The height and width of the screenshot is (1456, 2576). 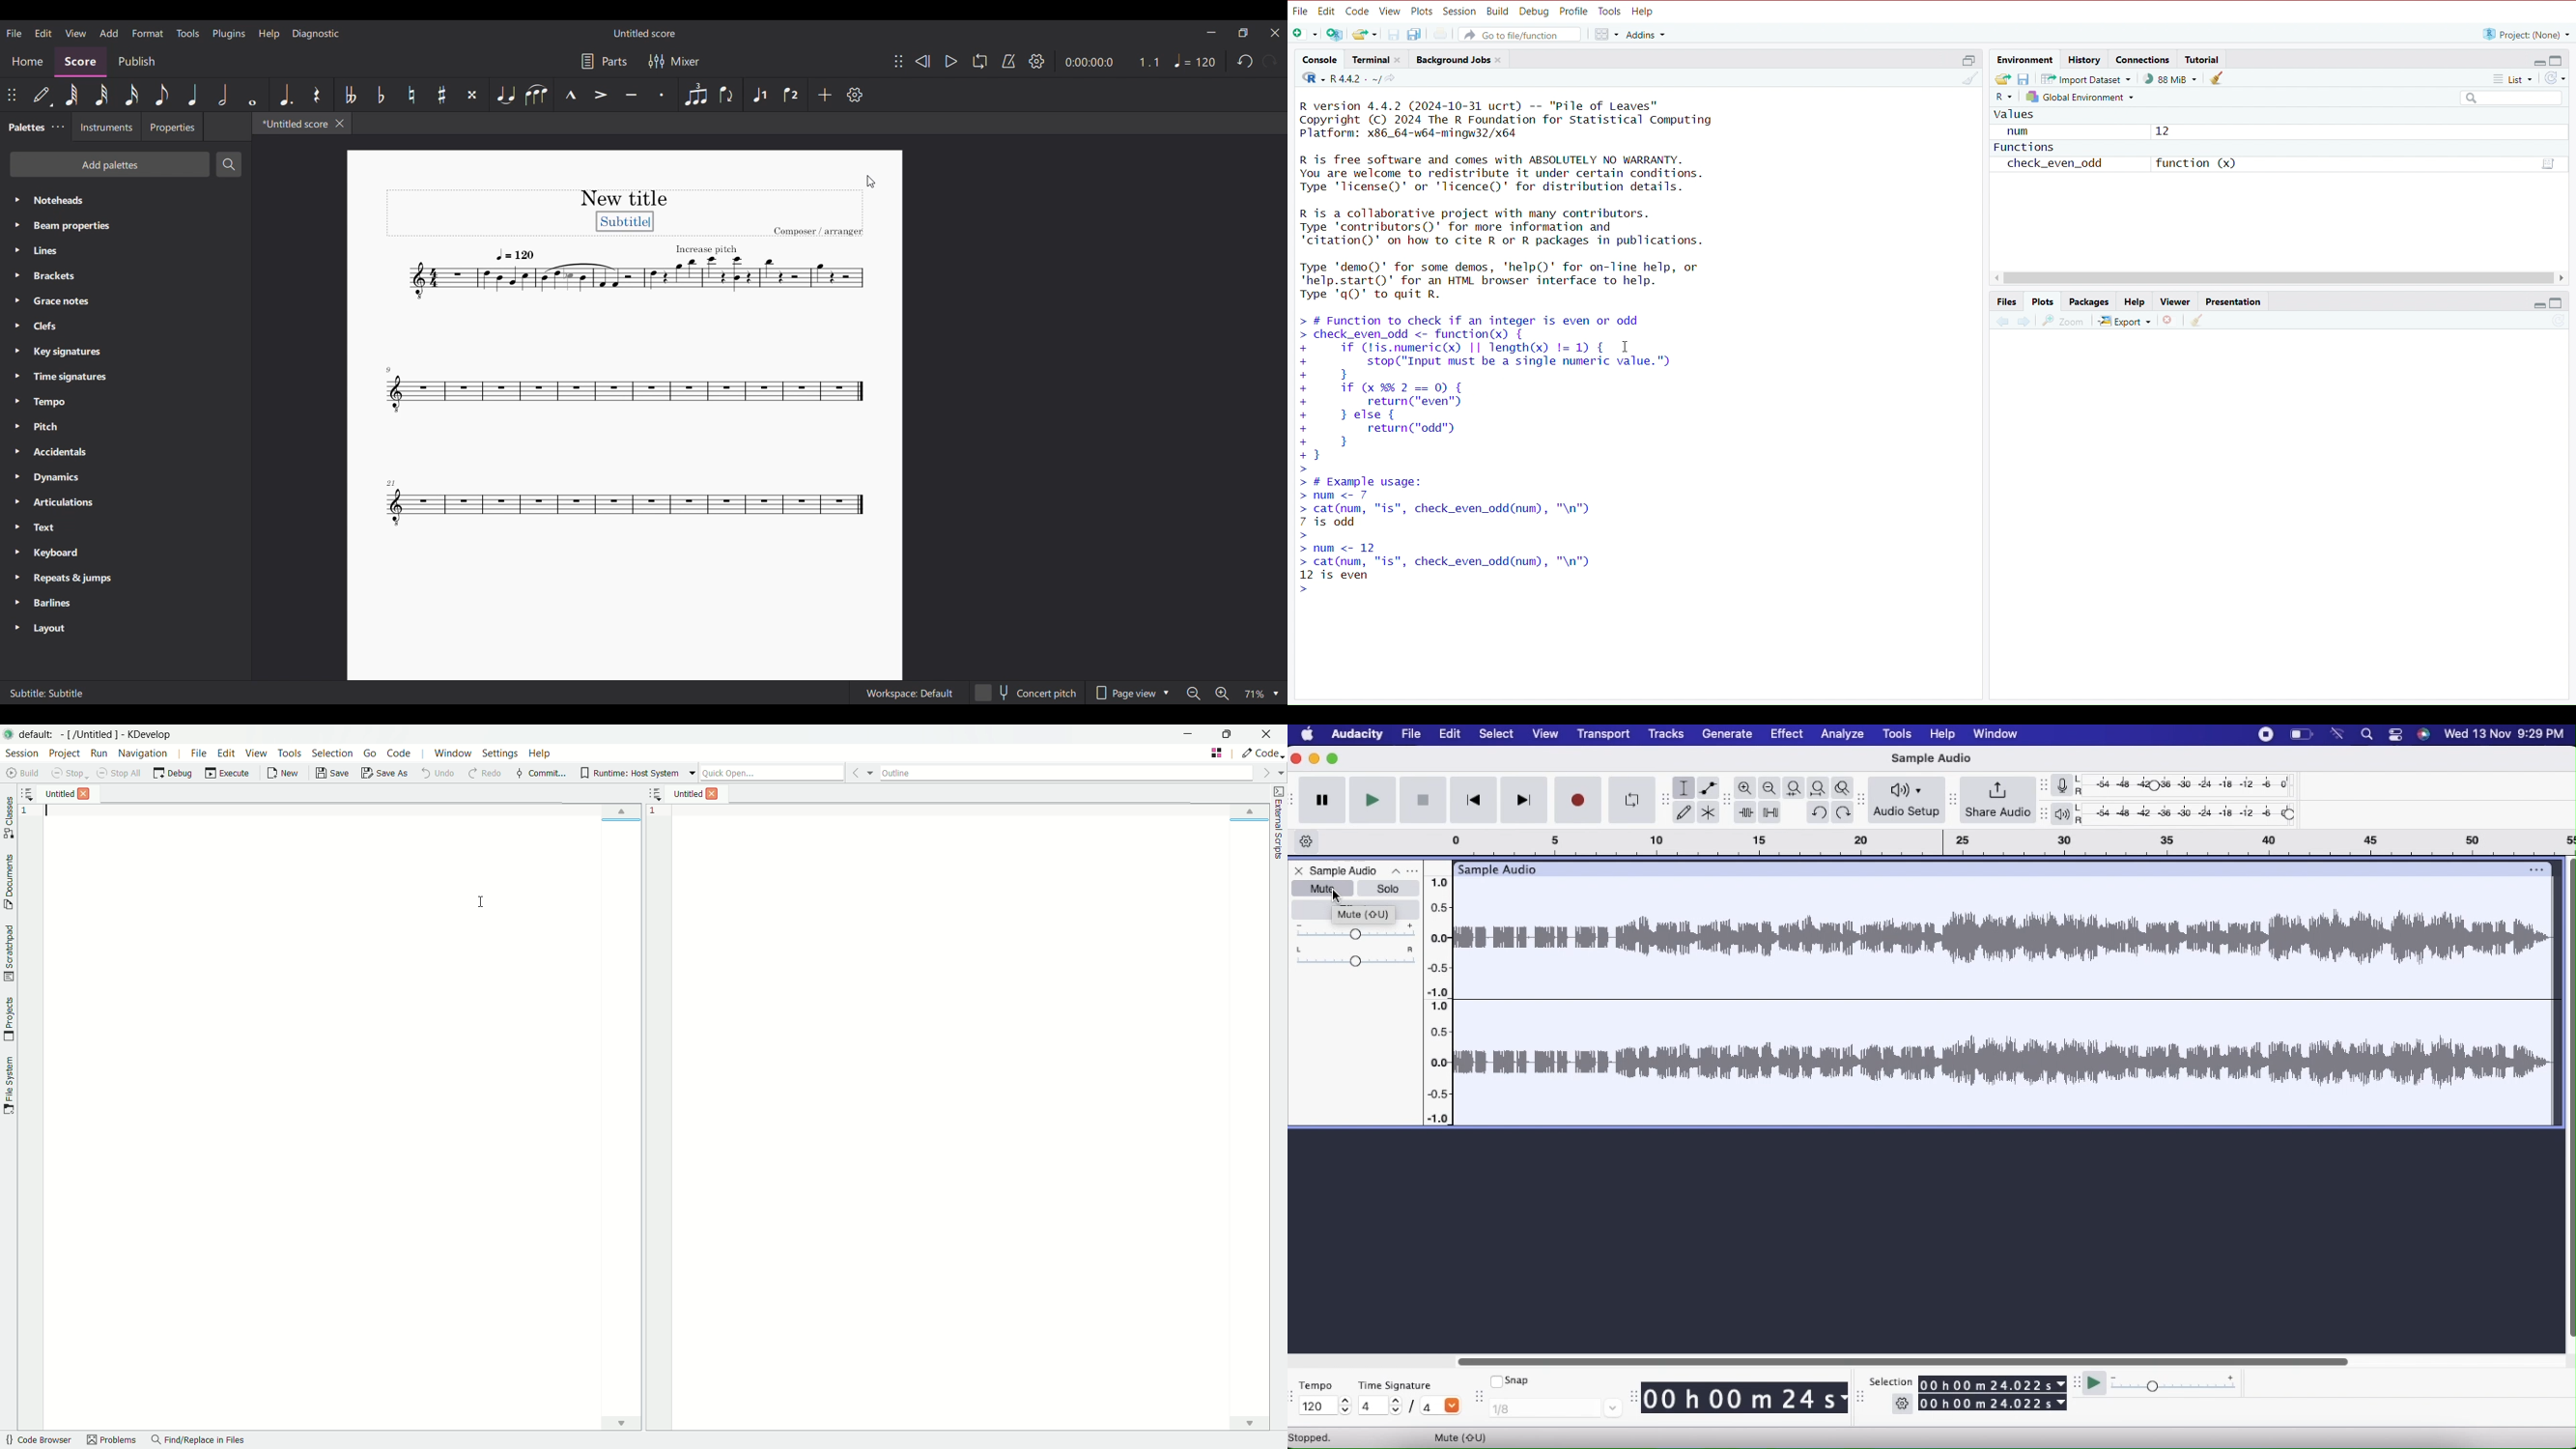 What do you see at coordinates (2079, 97) in the screenshot?
I see `global environment` at bounding box center [2079, 97].